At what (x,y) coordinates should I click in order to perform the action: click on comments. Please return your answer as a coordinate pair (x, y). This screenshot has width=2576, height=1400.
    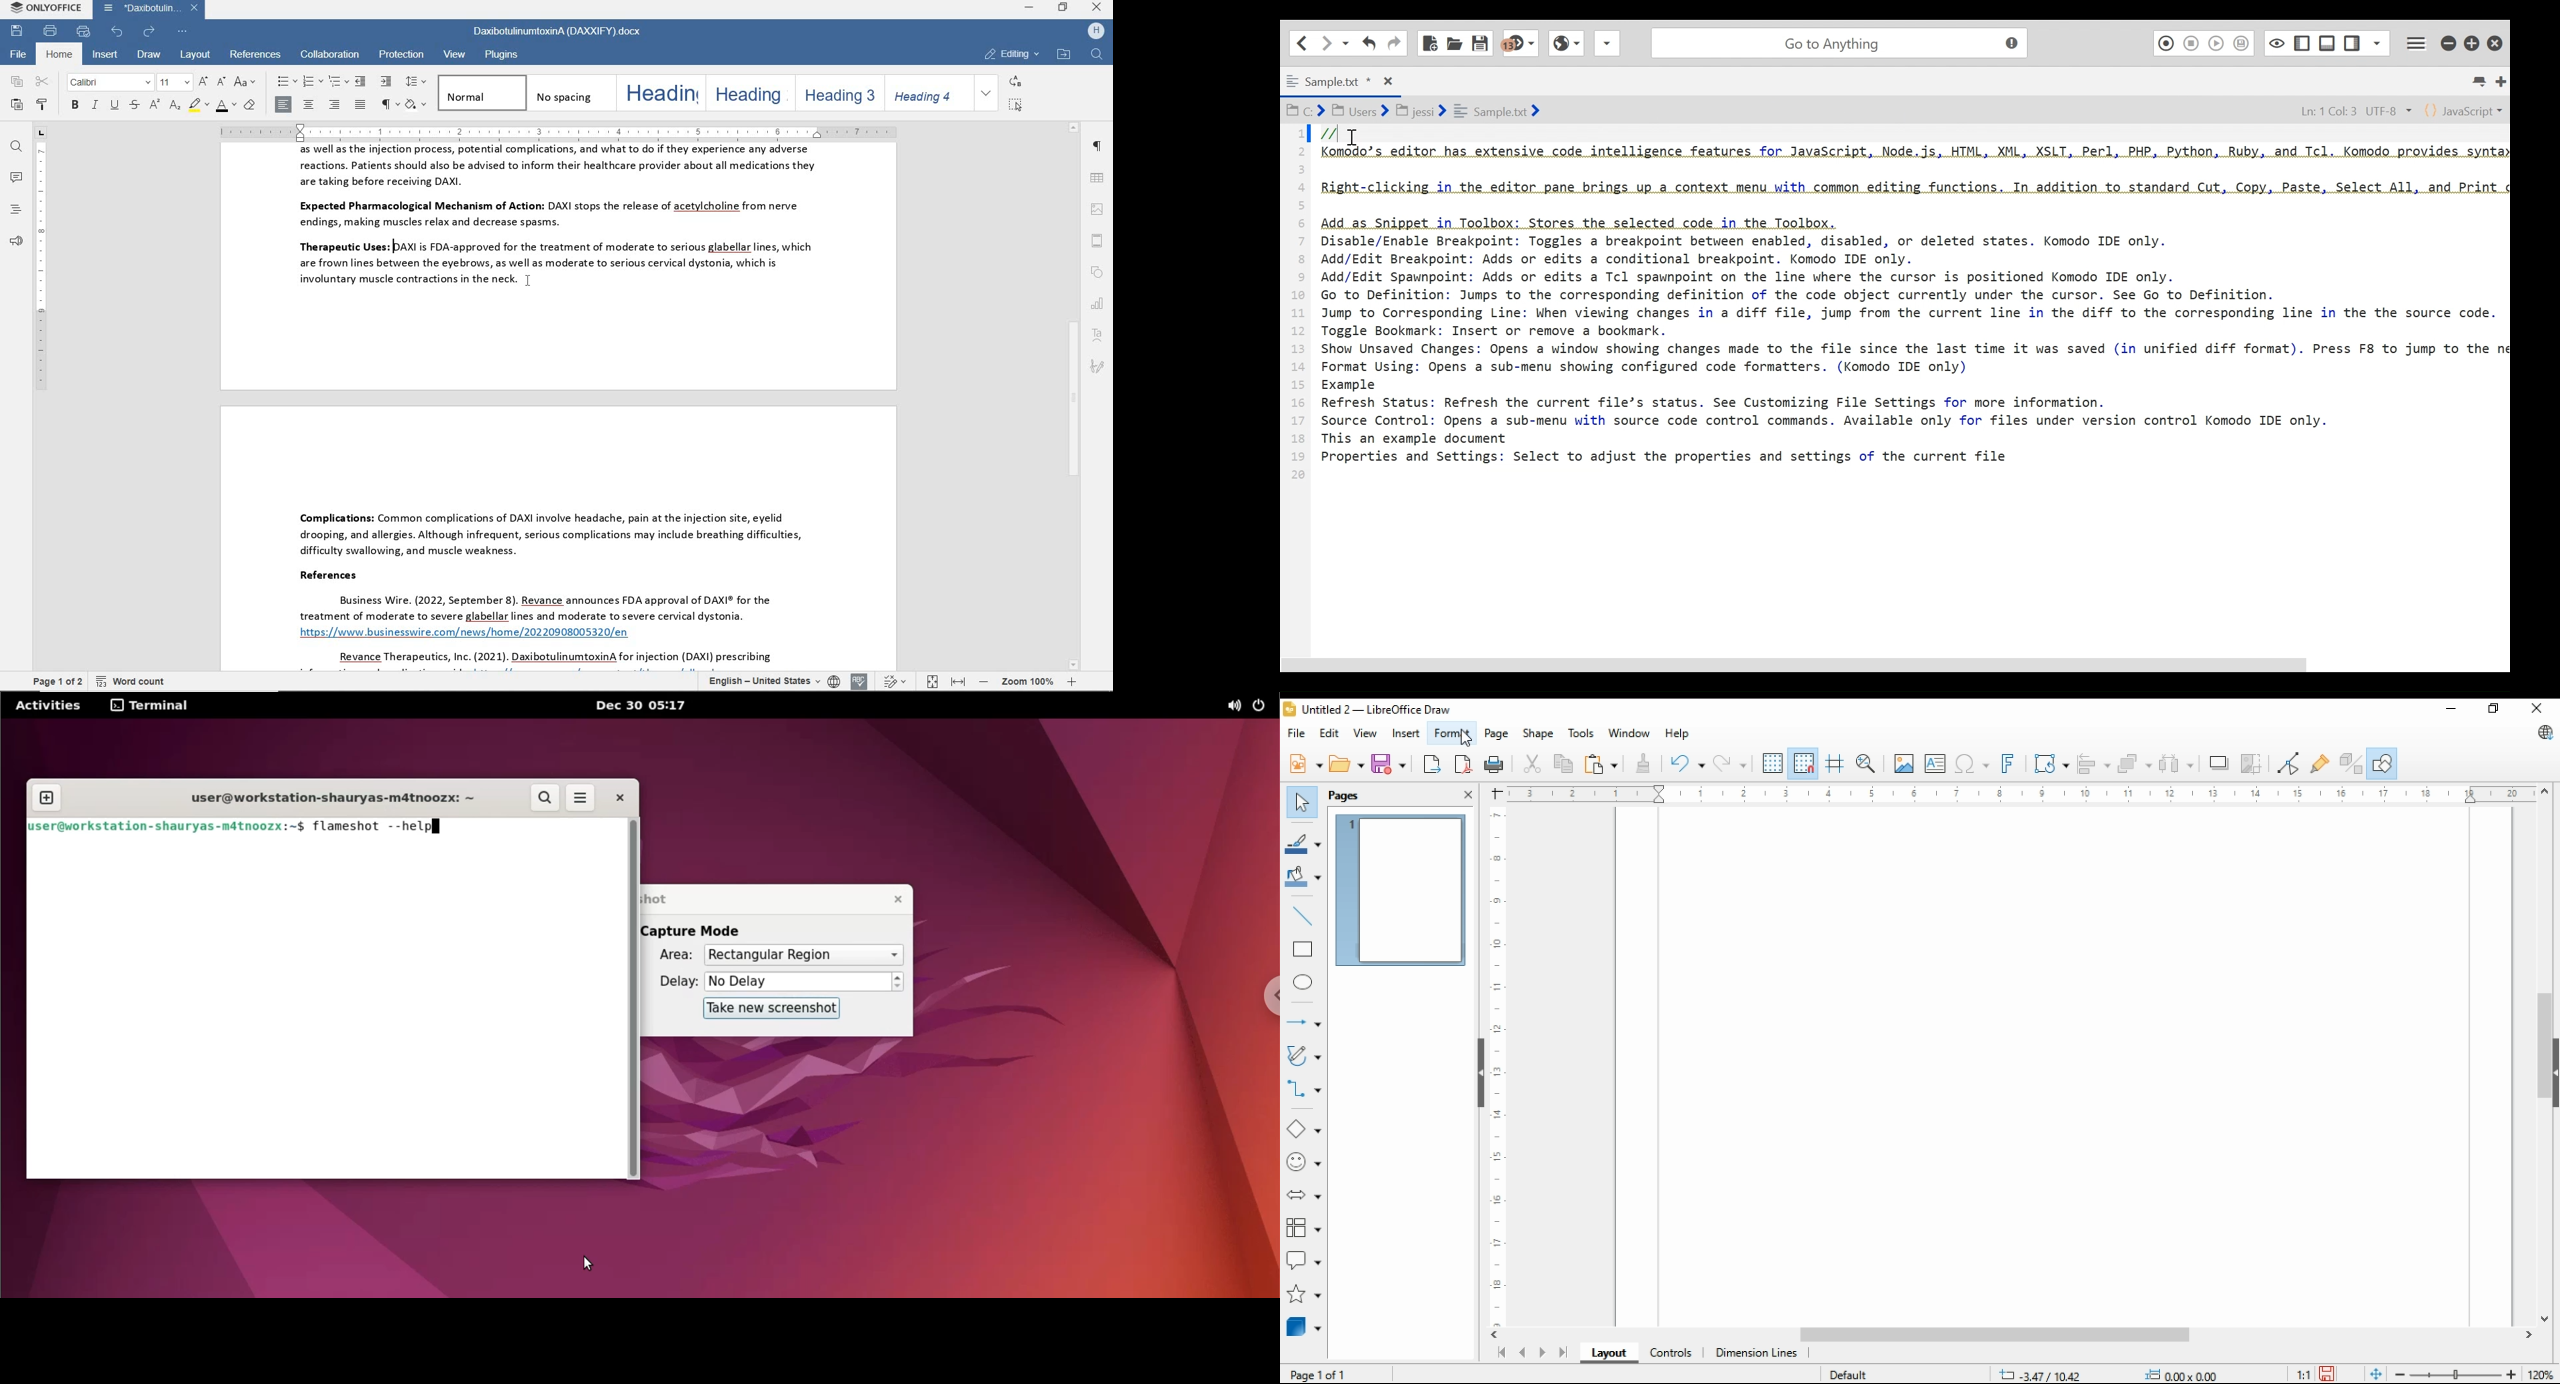
    Looking at the image, I should click on (15, 178).